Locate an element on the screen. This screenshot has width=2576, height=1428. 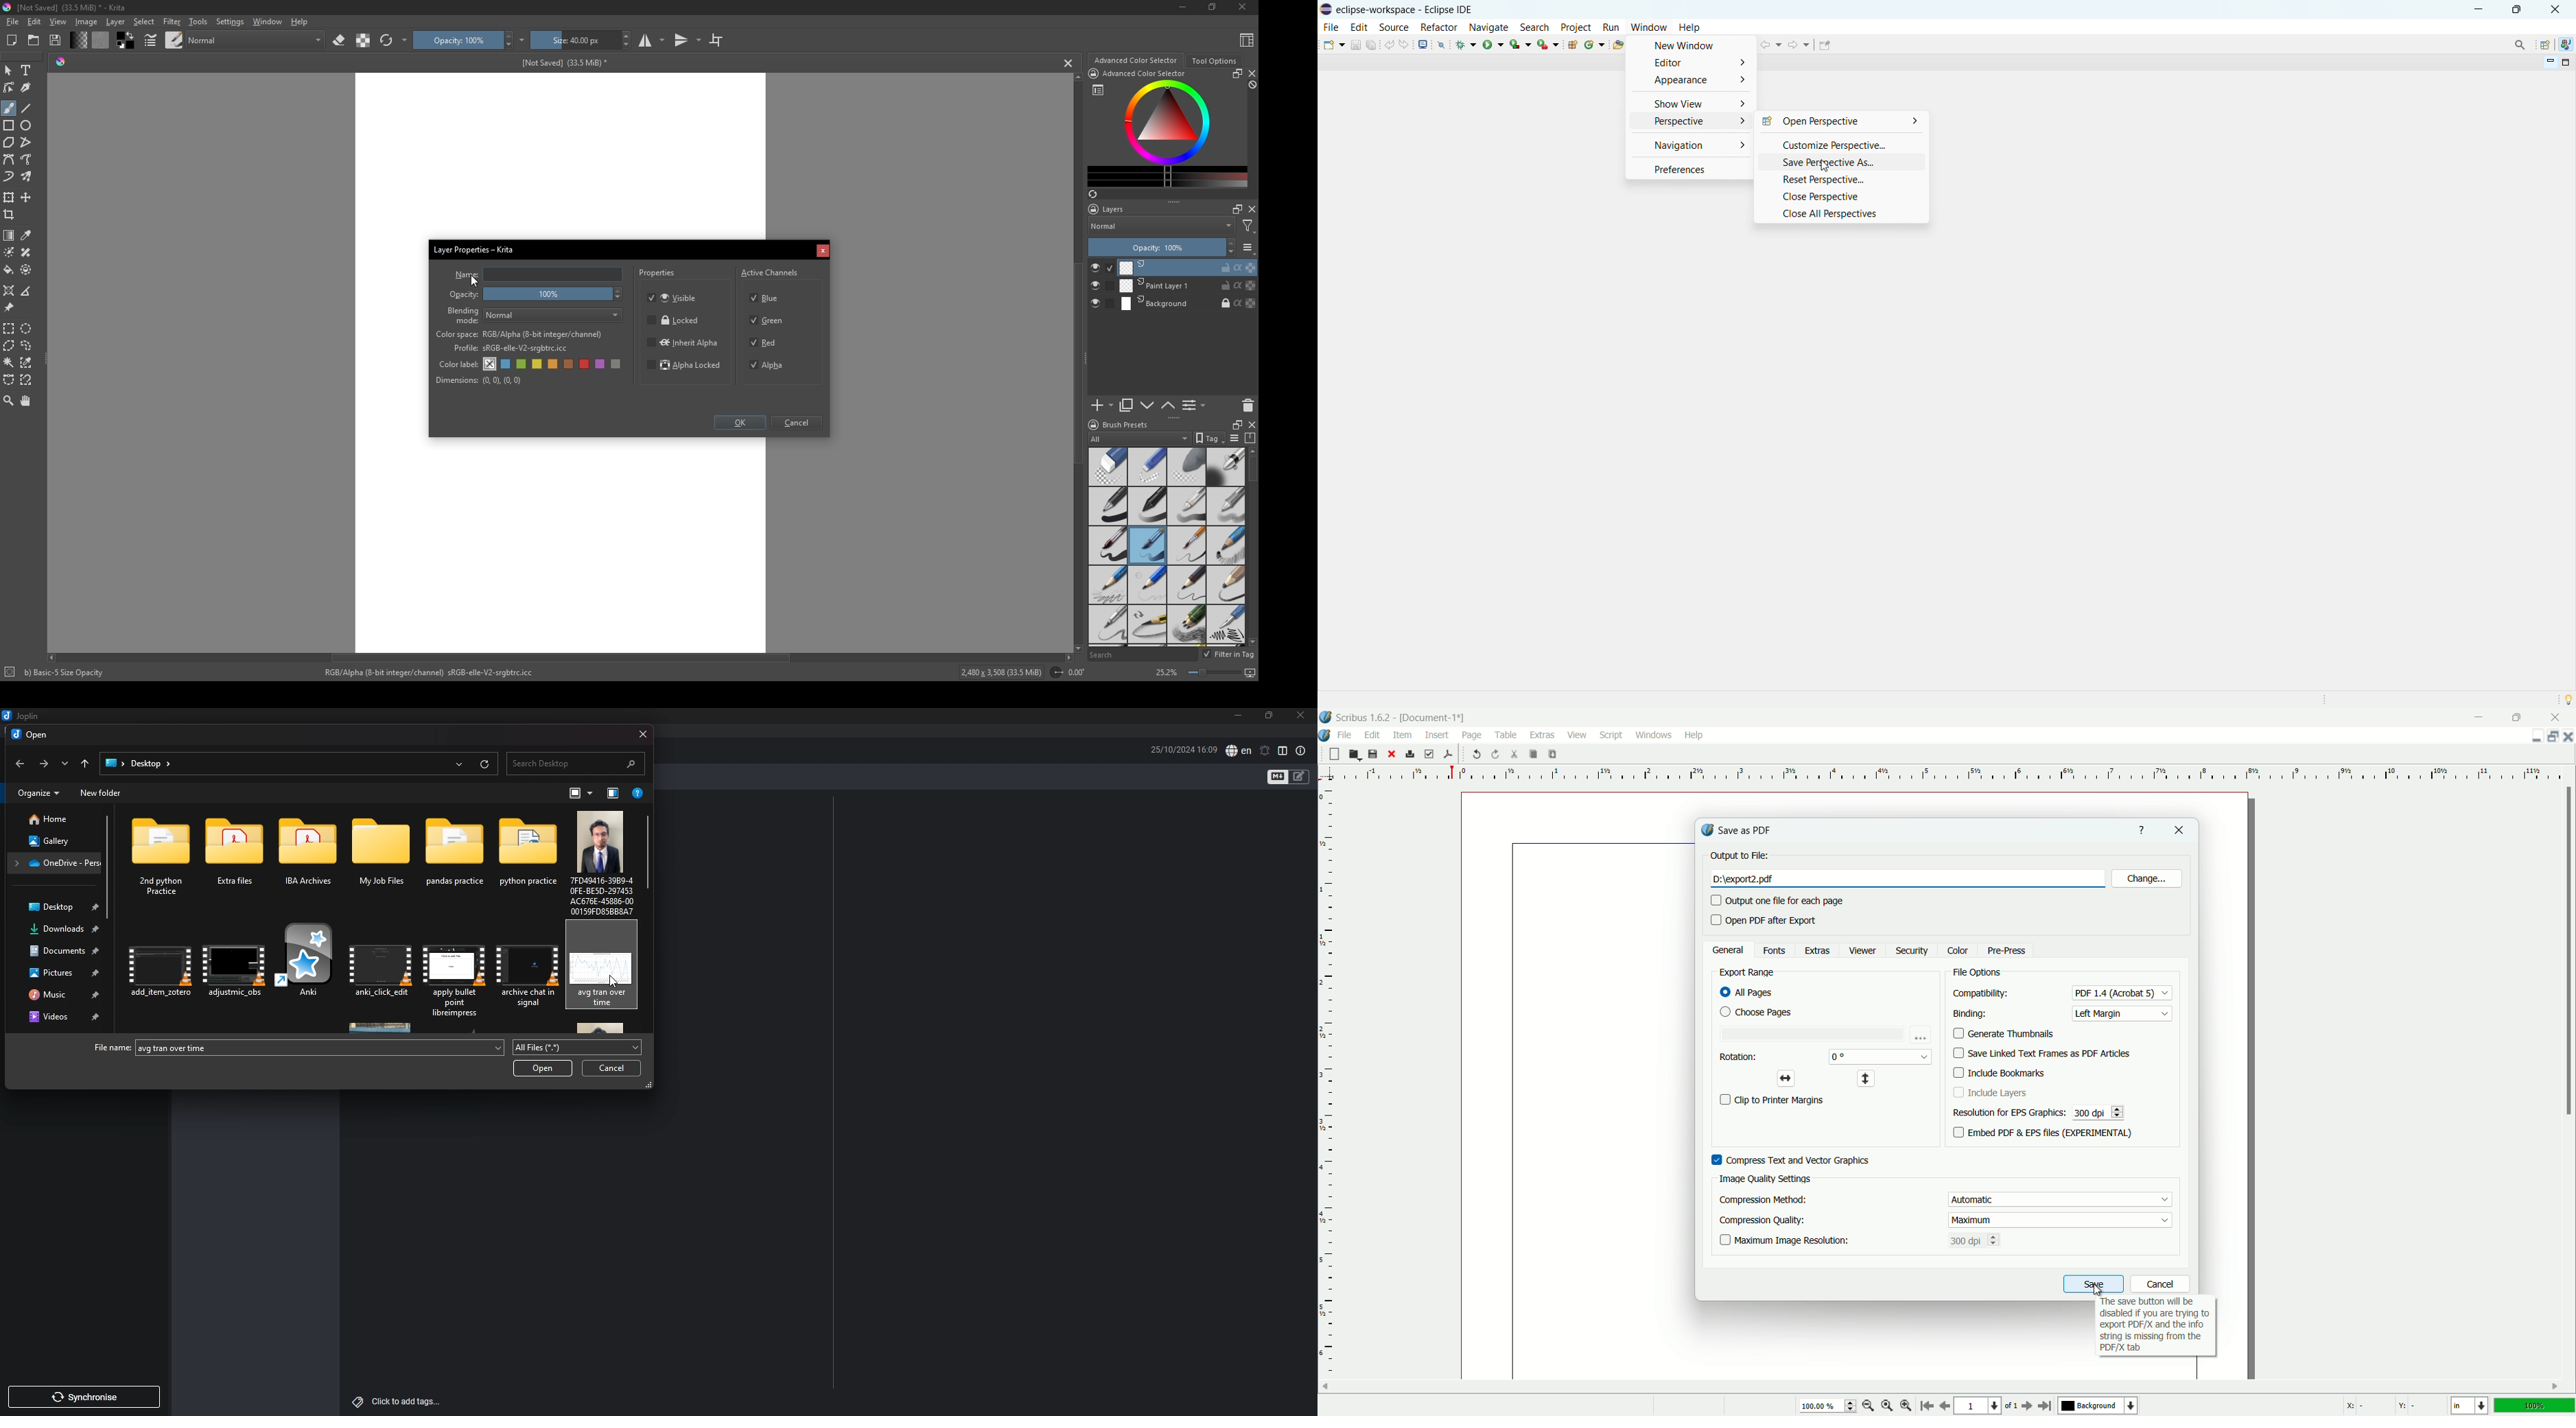
image quality settings is located at coordinates (1765, 1179).